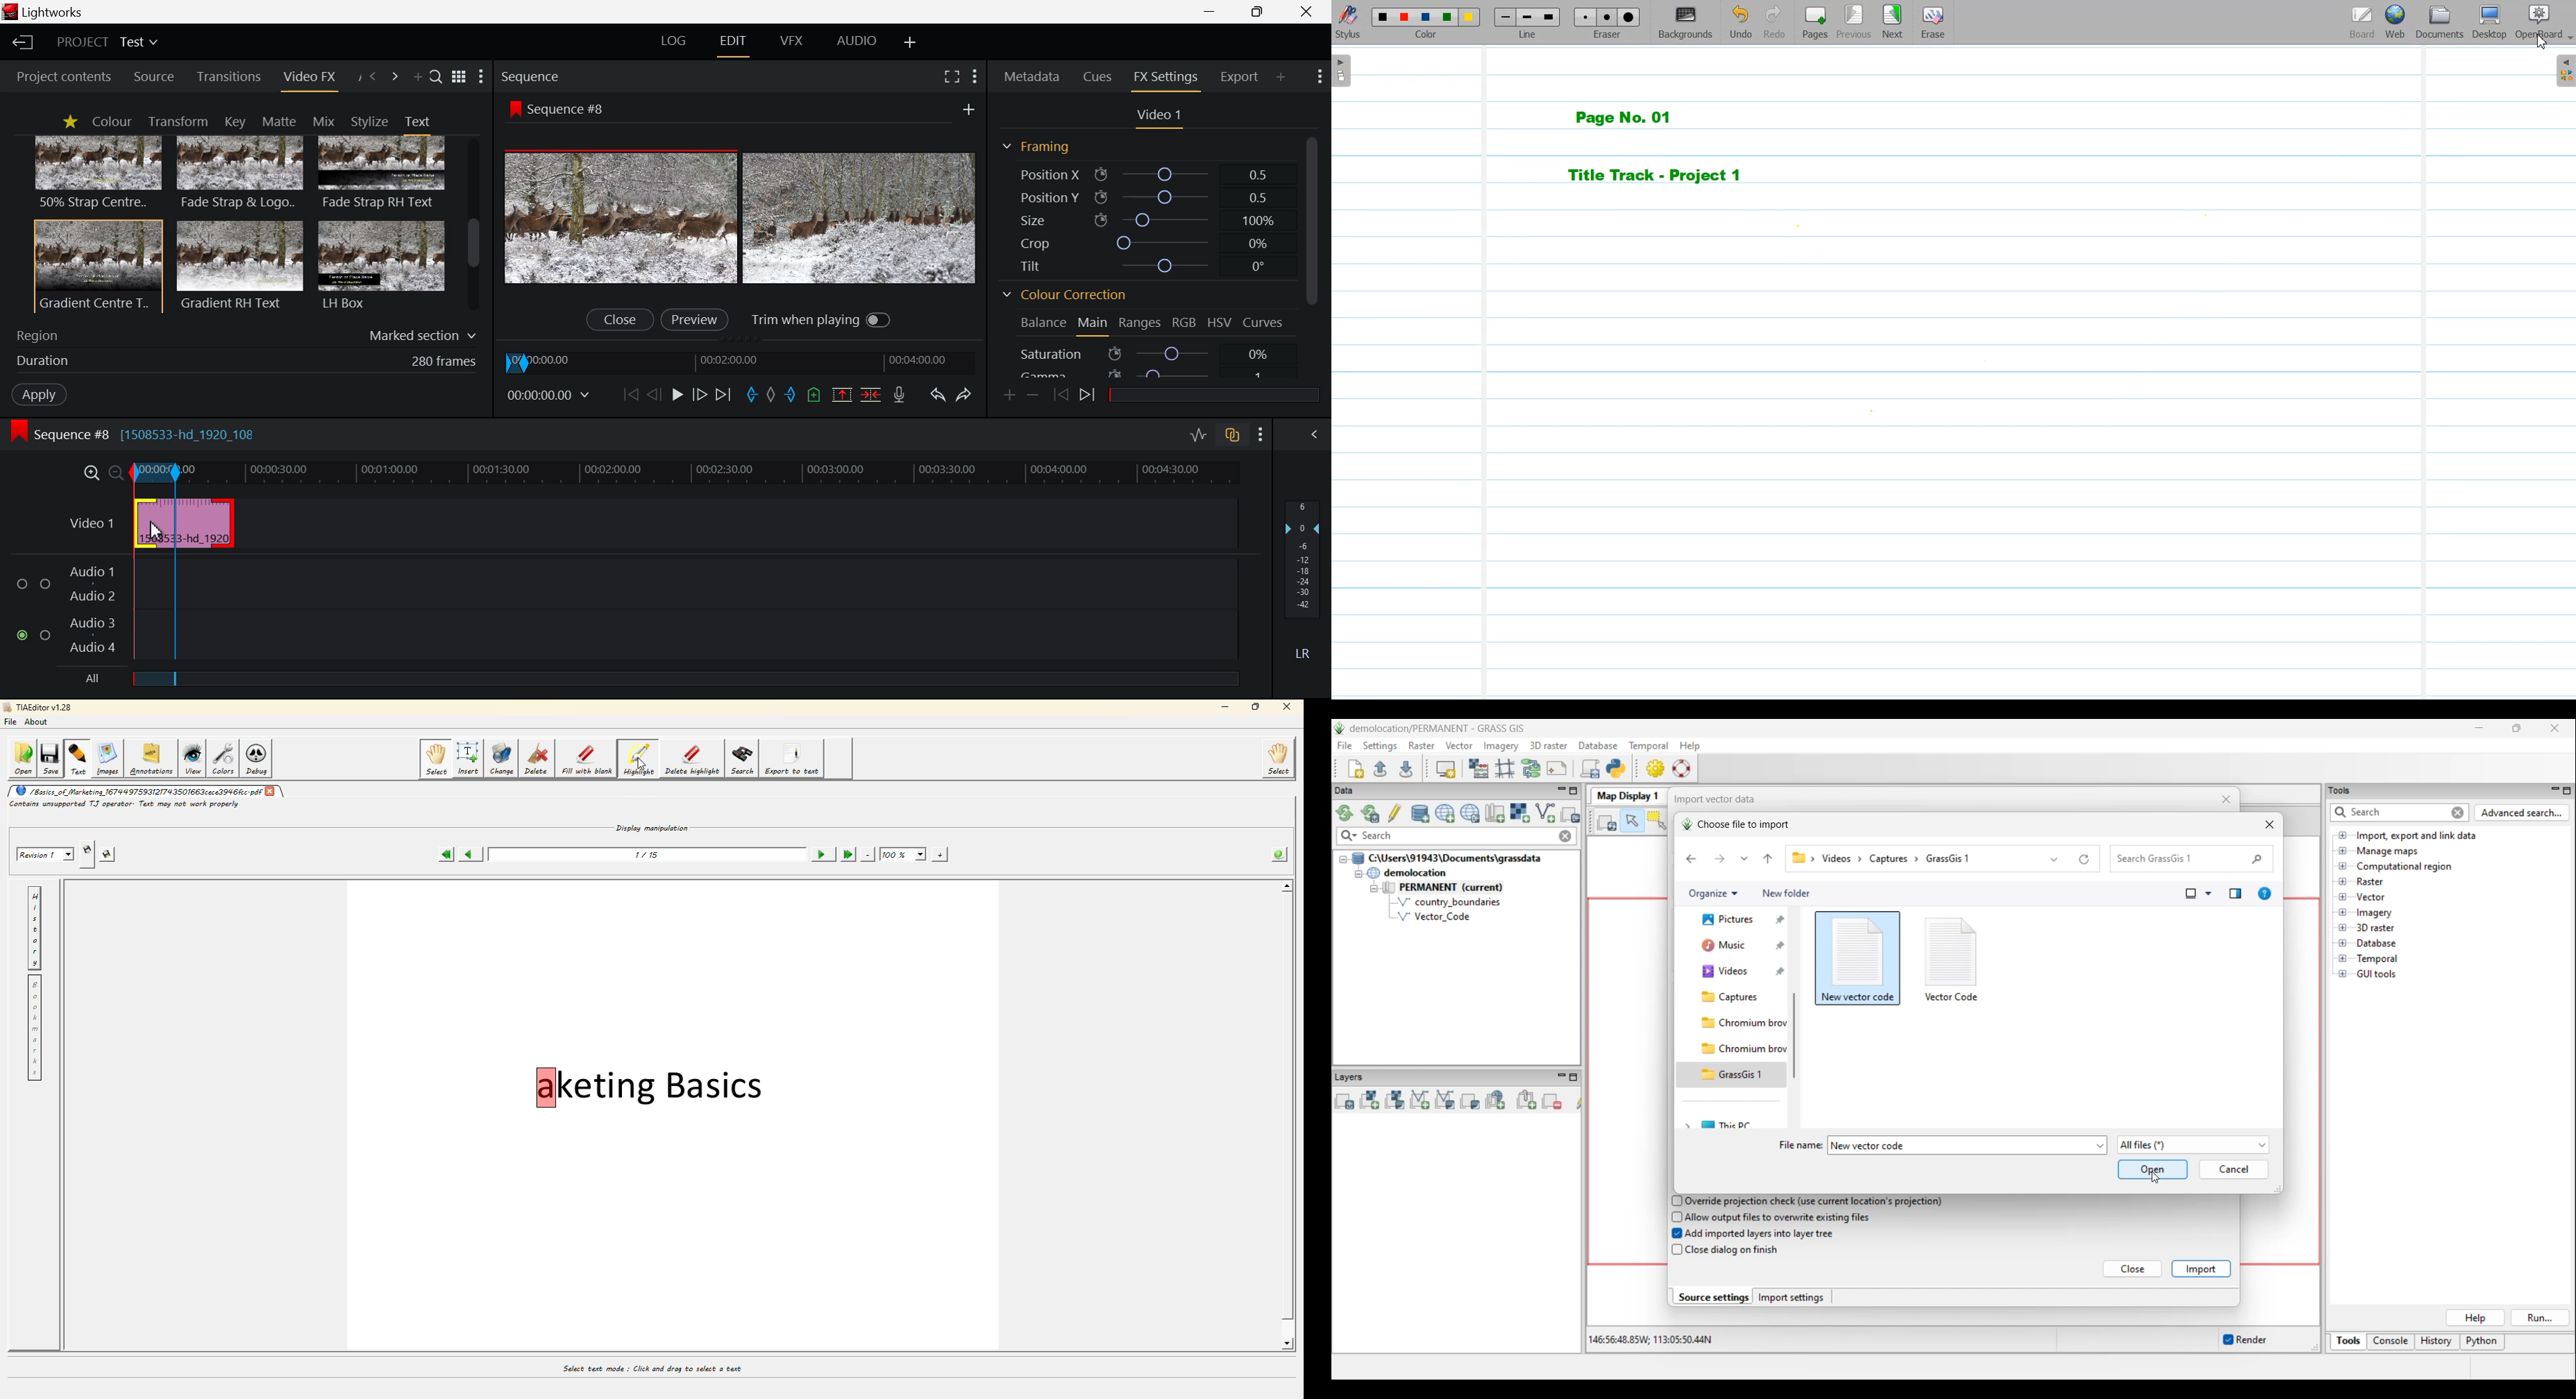 This screenshot has width=2576, height=1400. I want to click on Mark In, so click(750, 394).